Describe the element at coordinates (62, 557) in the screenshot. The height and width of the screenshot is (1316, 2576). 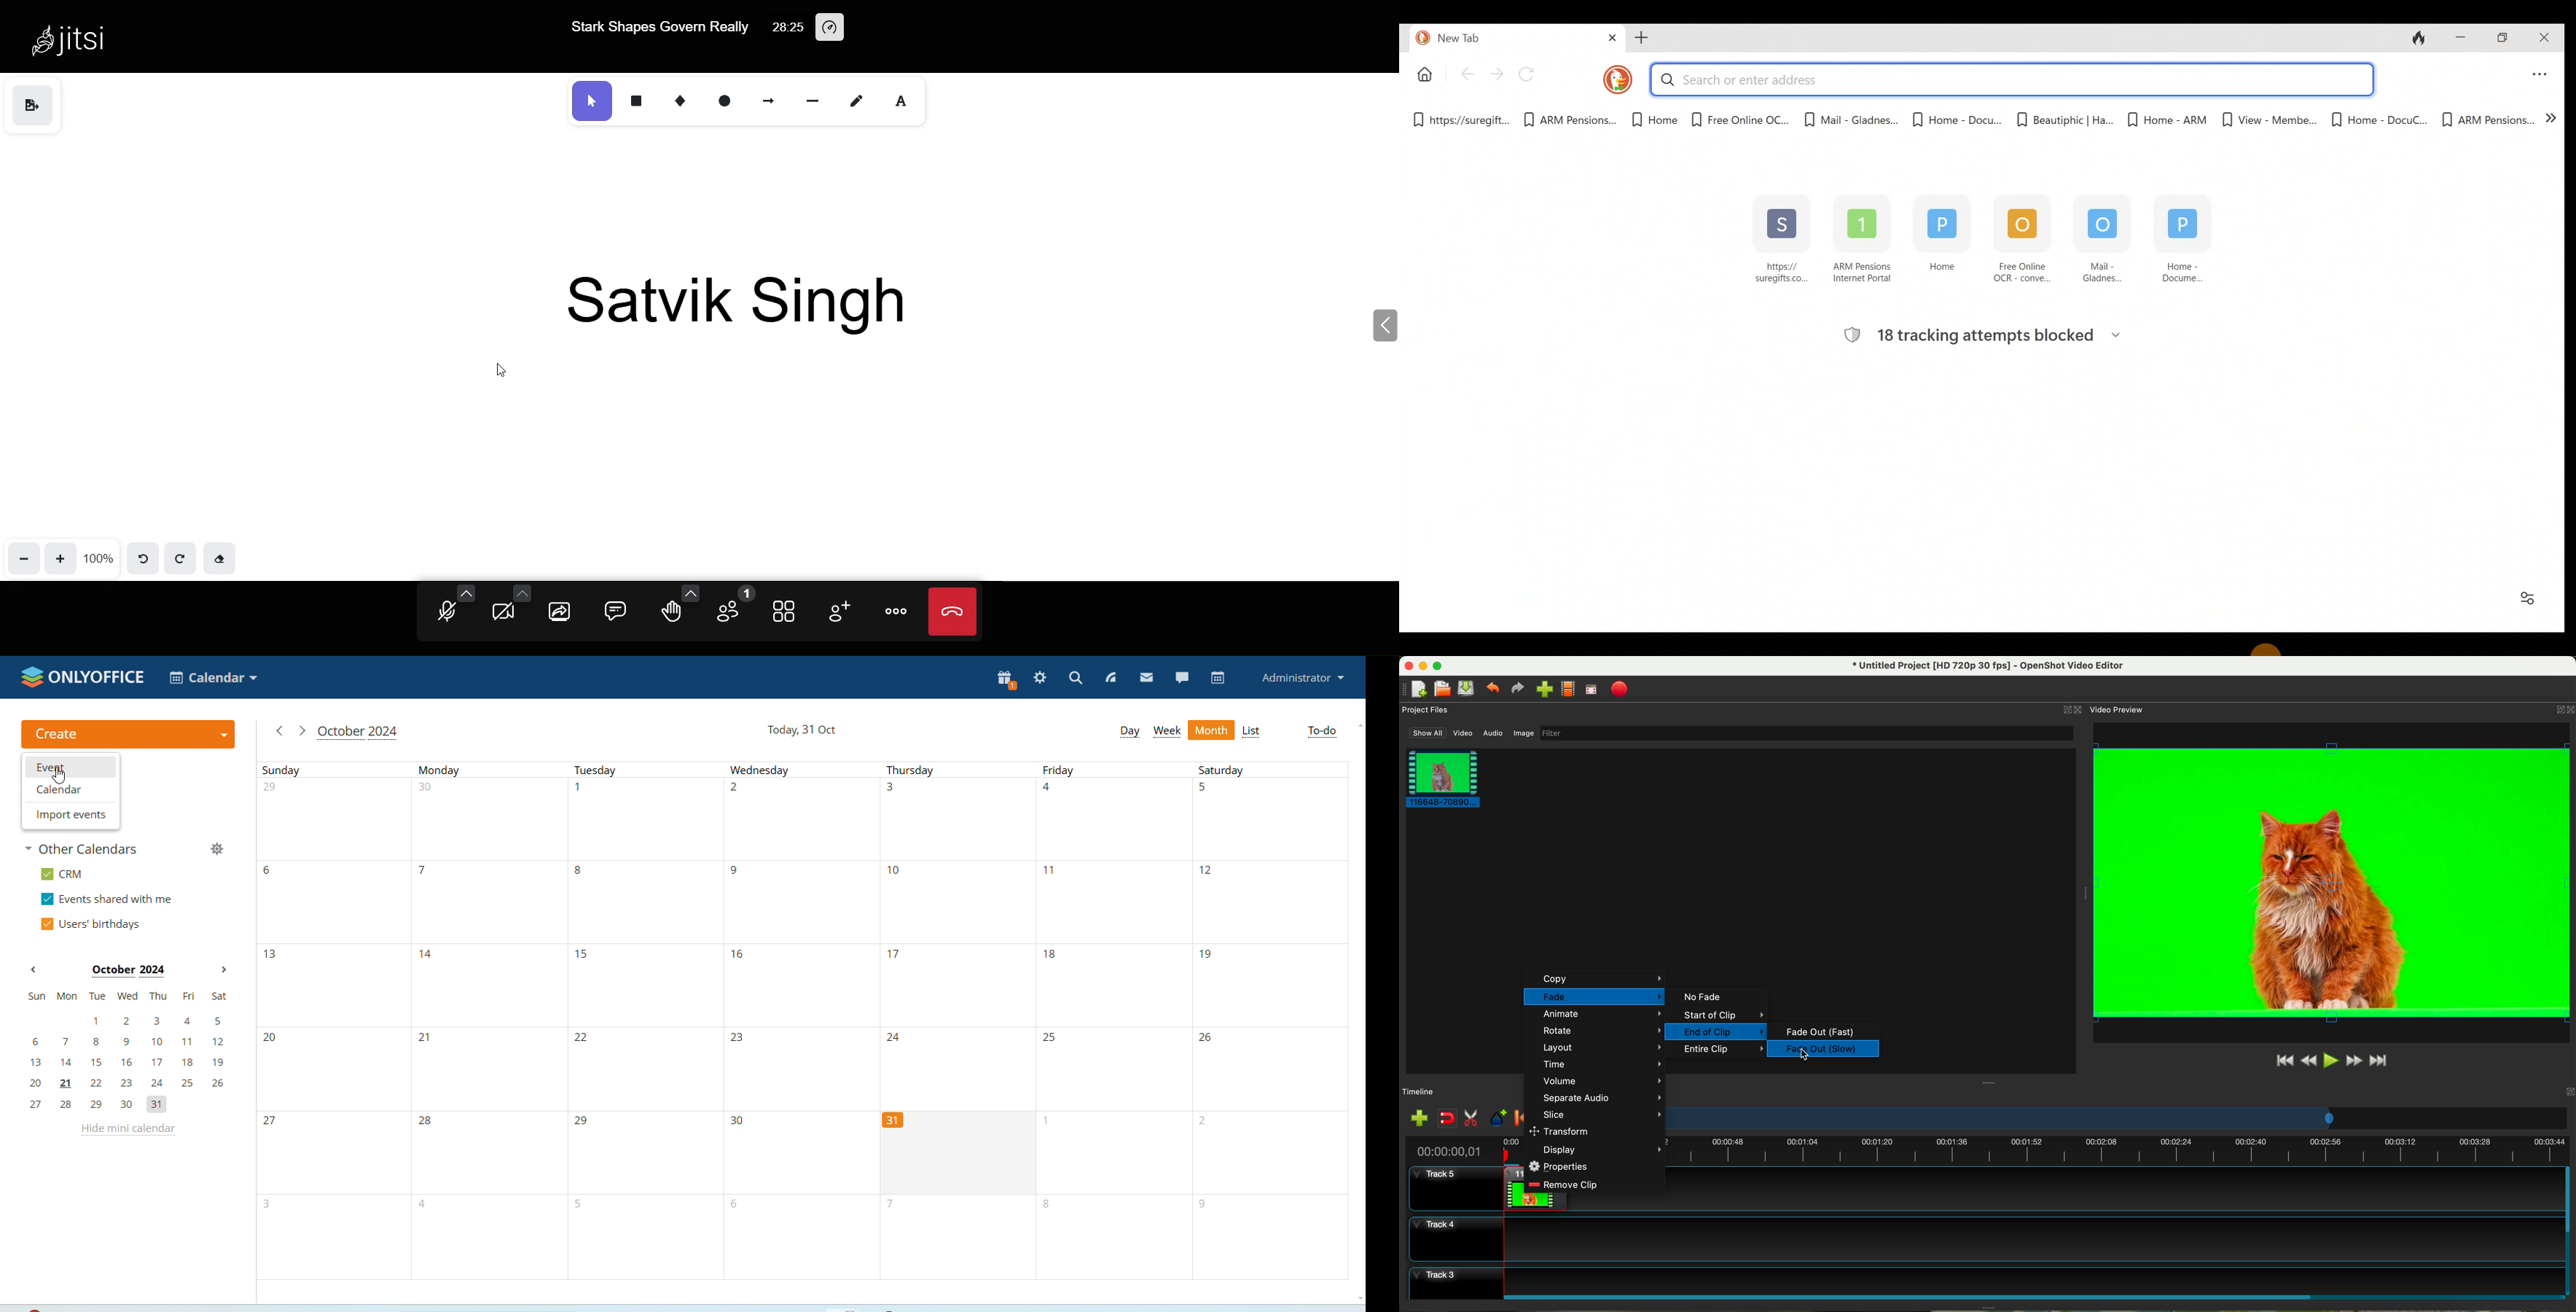
I see `zoom in` at that location.